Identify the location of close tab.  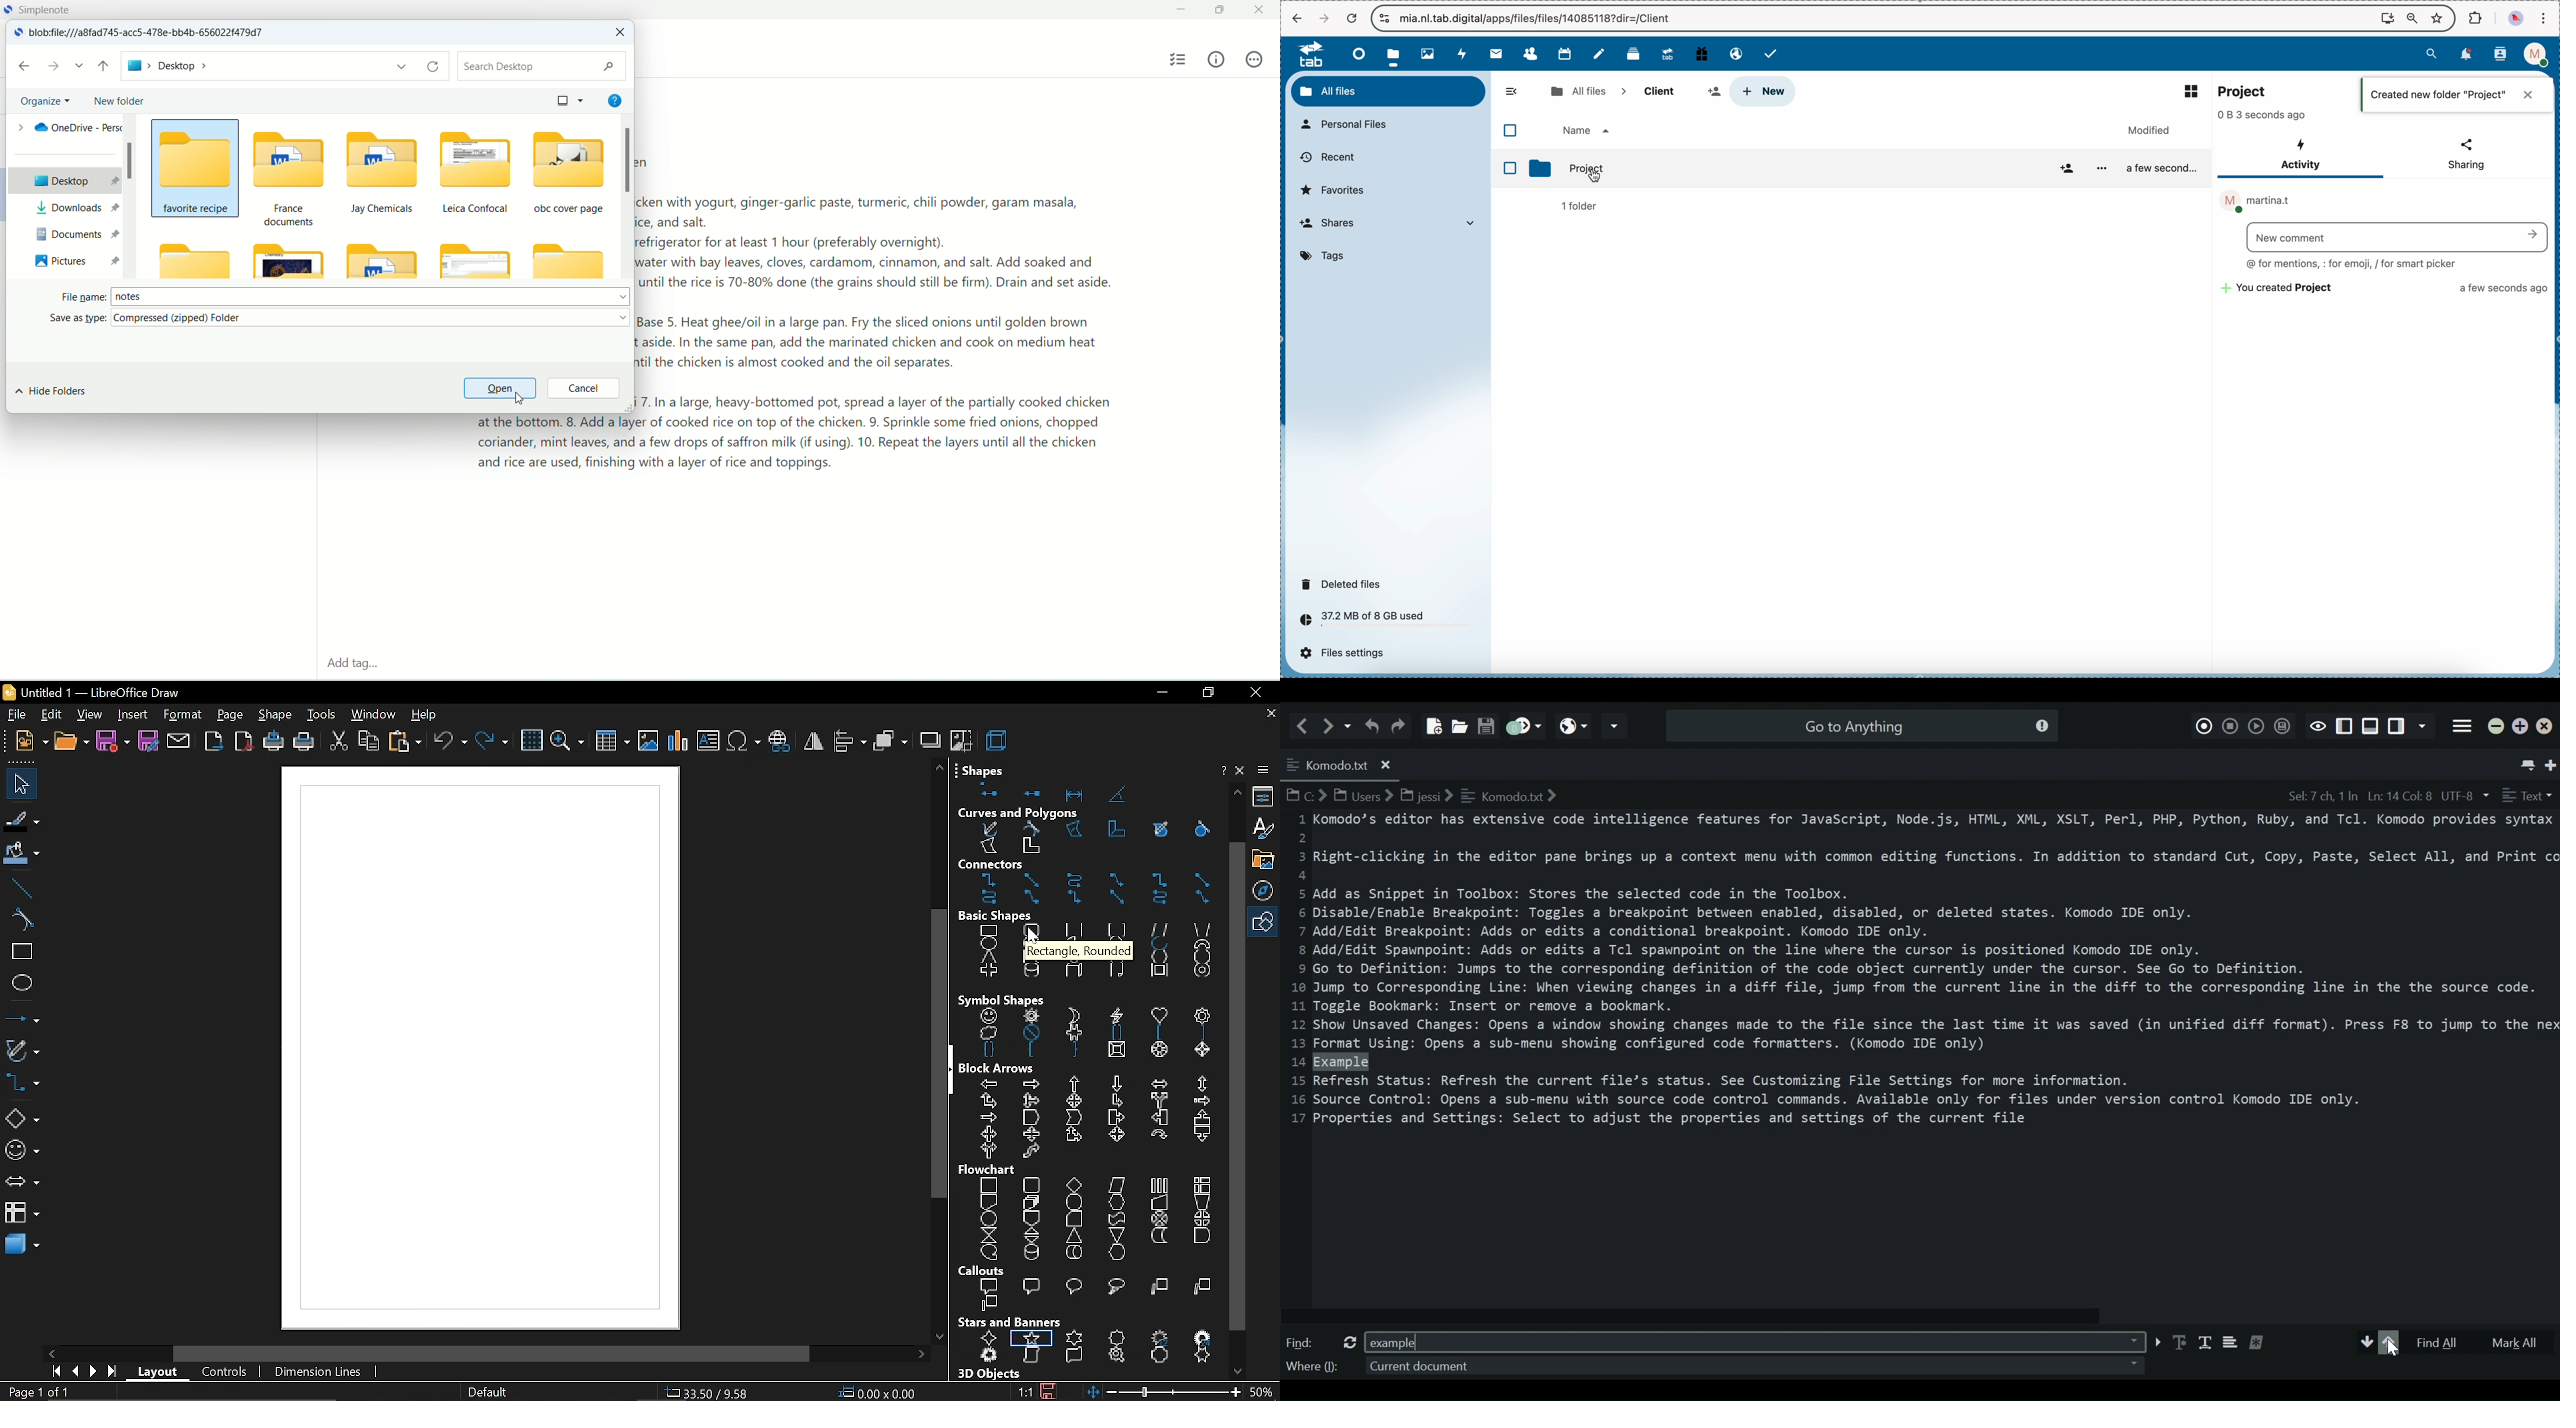
(1271, 714).